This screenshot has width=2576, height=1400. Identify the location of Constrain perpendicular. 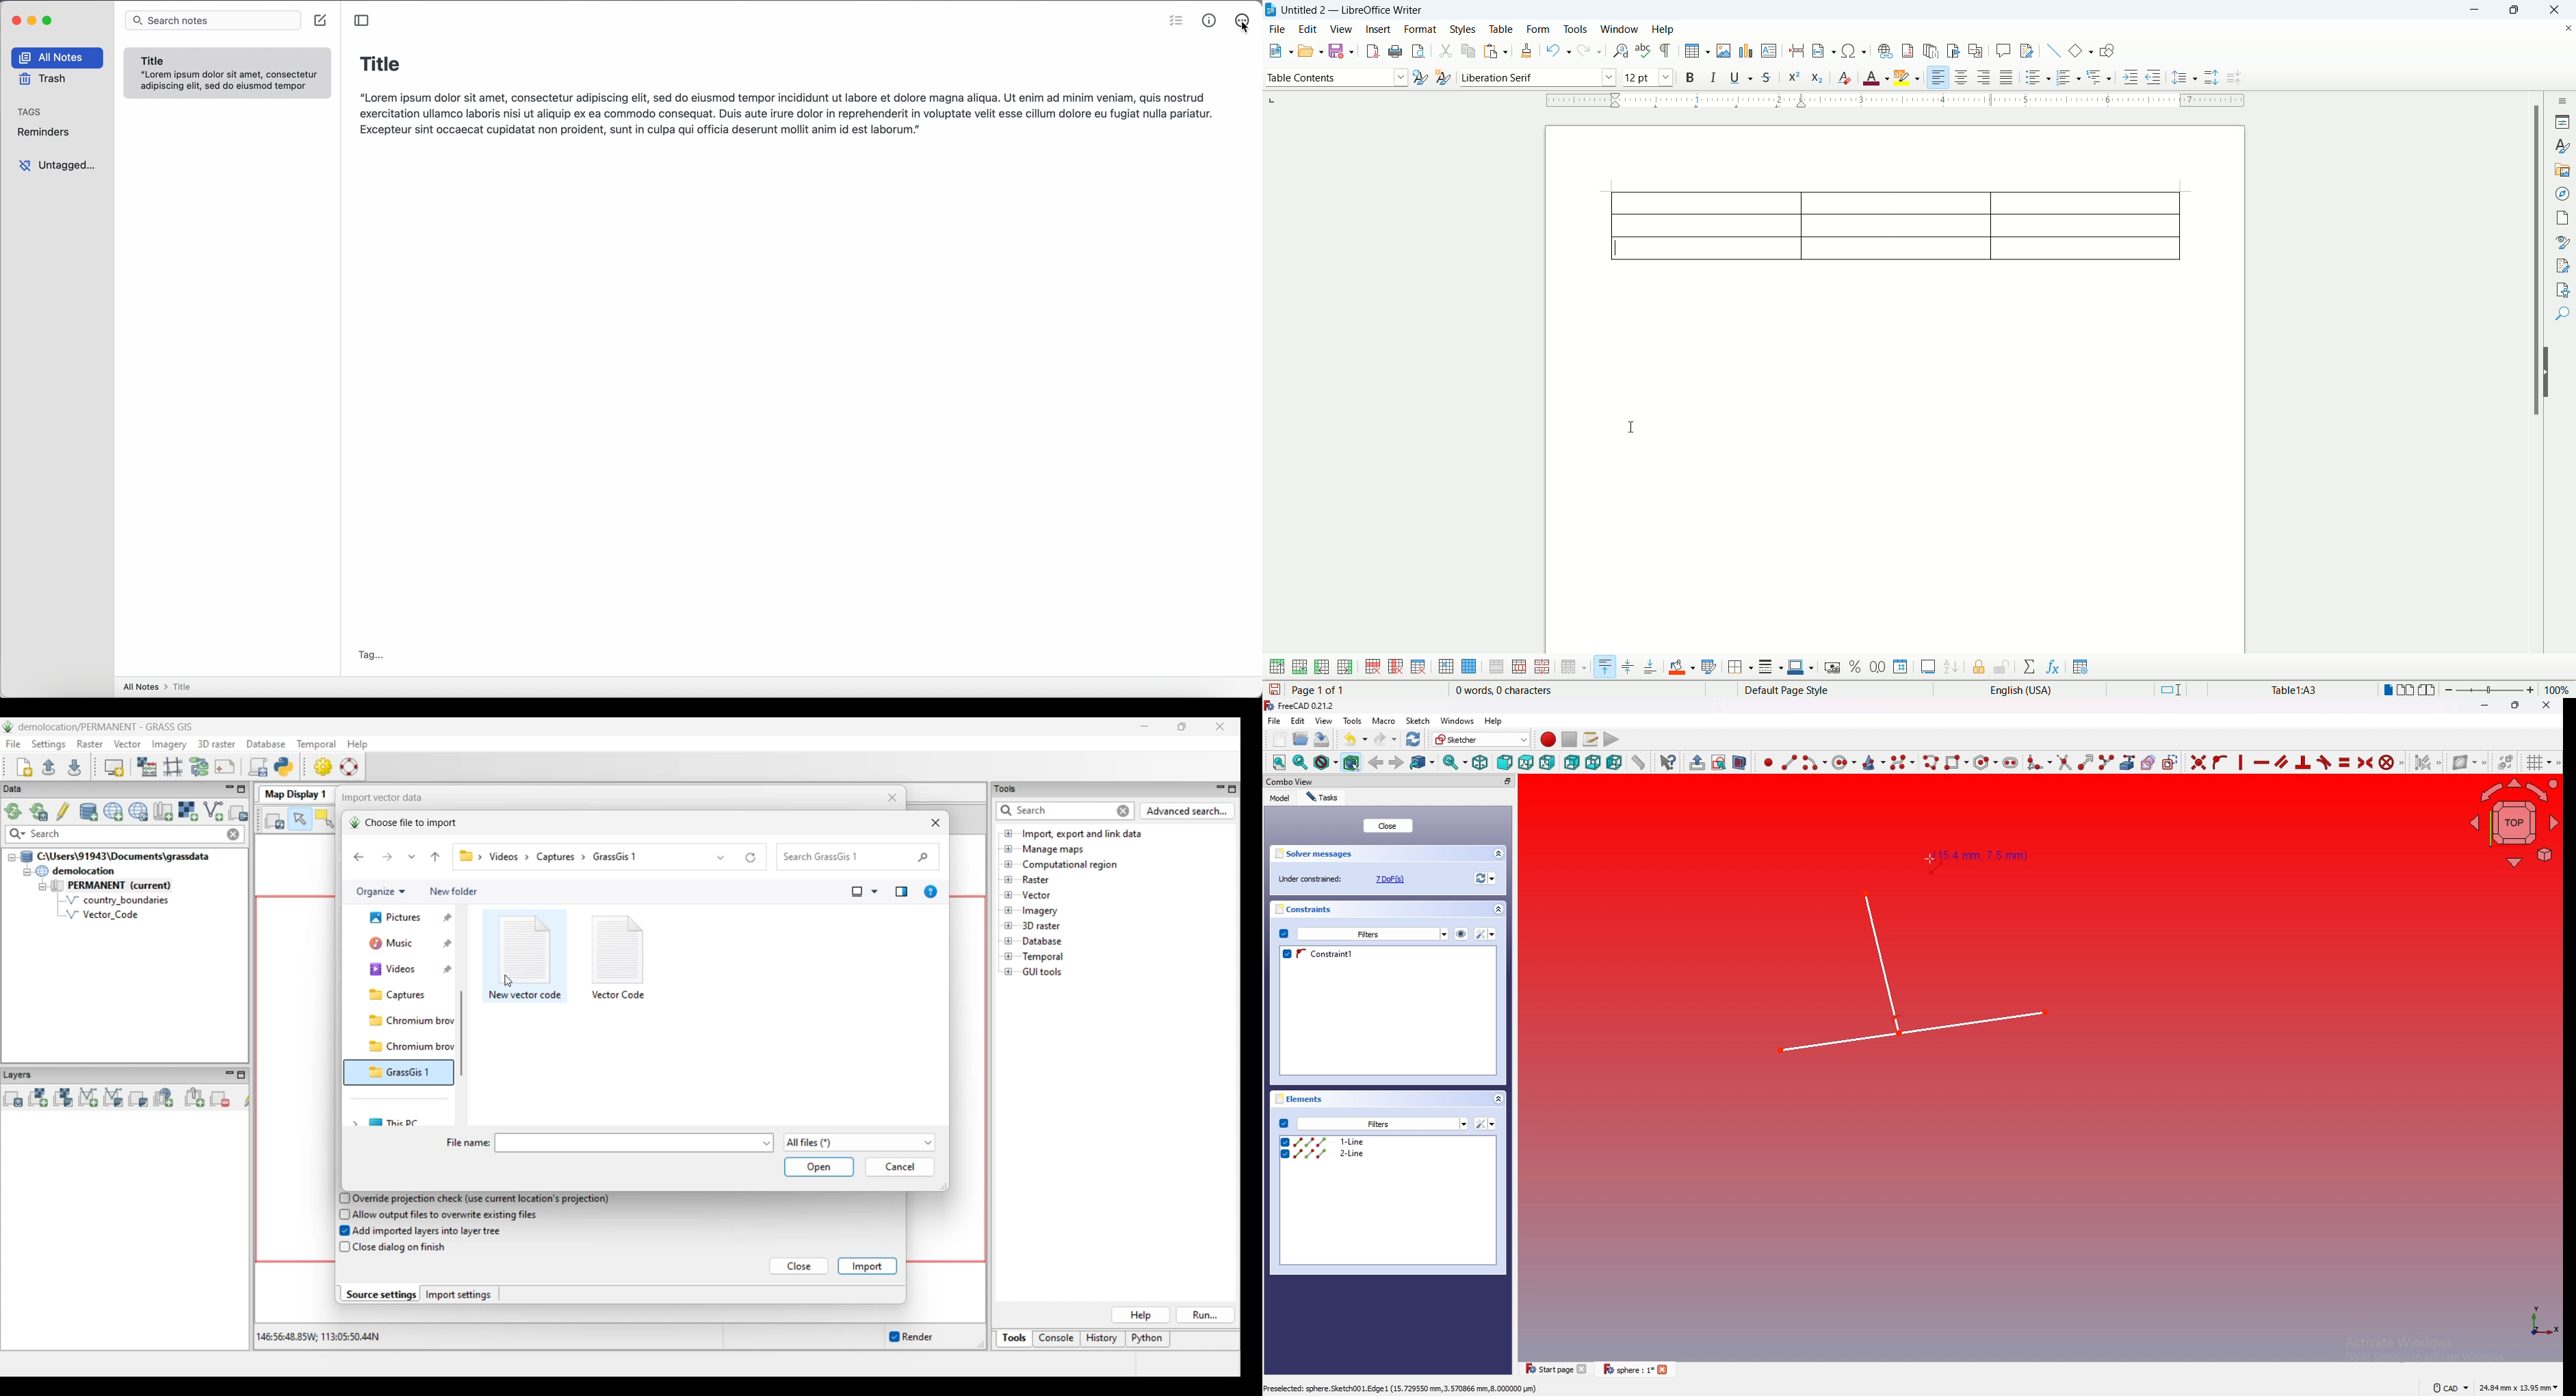
(2302, 762).